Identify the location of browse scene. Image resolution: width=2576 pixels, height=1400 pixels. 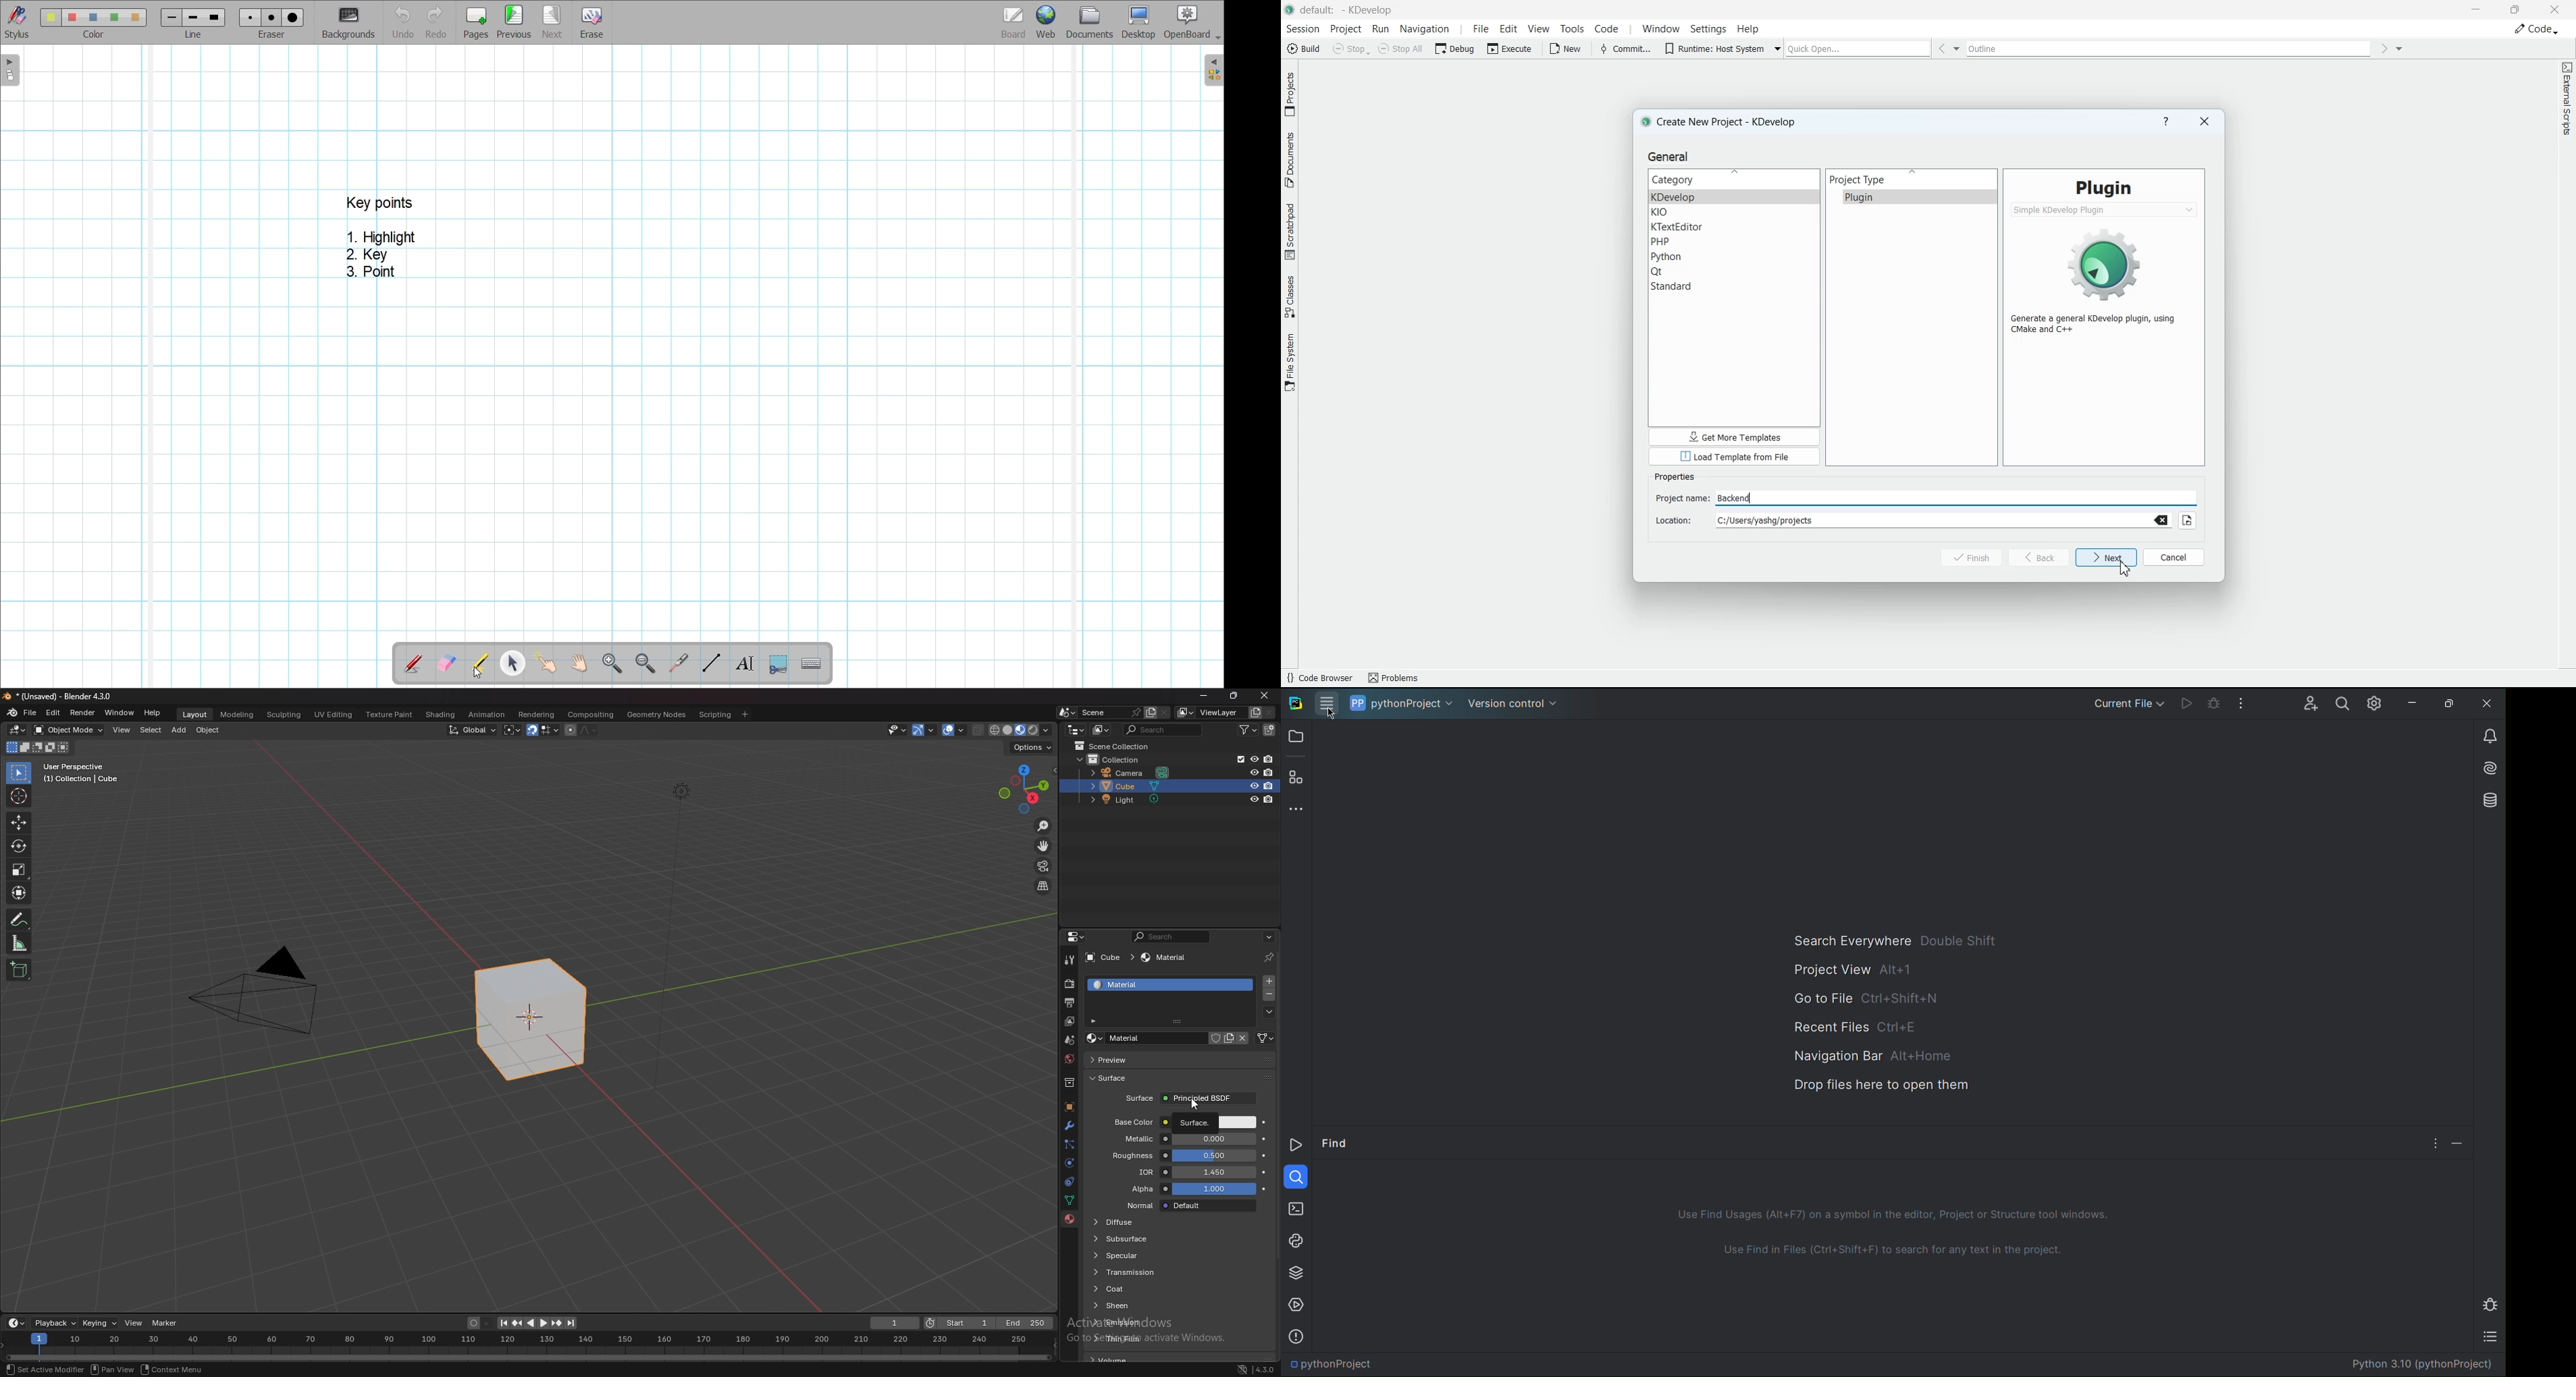
(1068, 712).